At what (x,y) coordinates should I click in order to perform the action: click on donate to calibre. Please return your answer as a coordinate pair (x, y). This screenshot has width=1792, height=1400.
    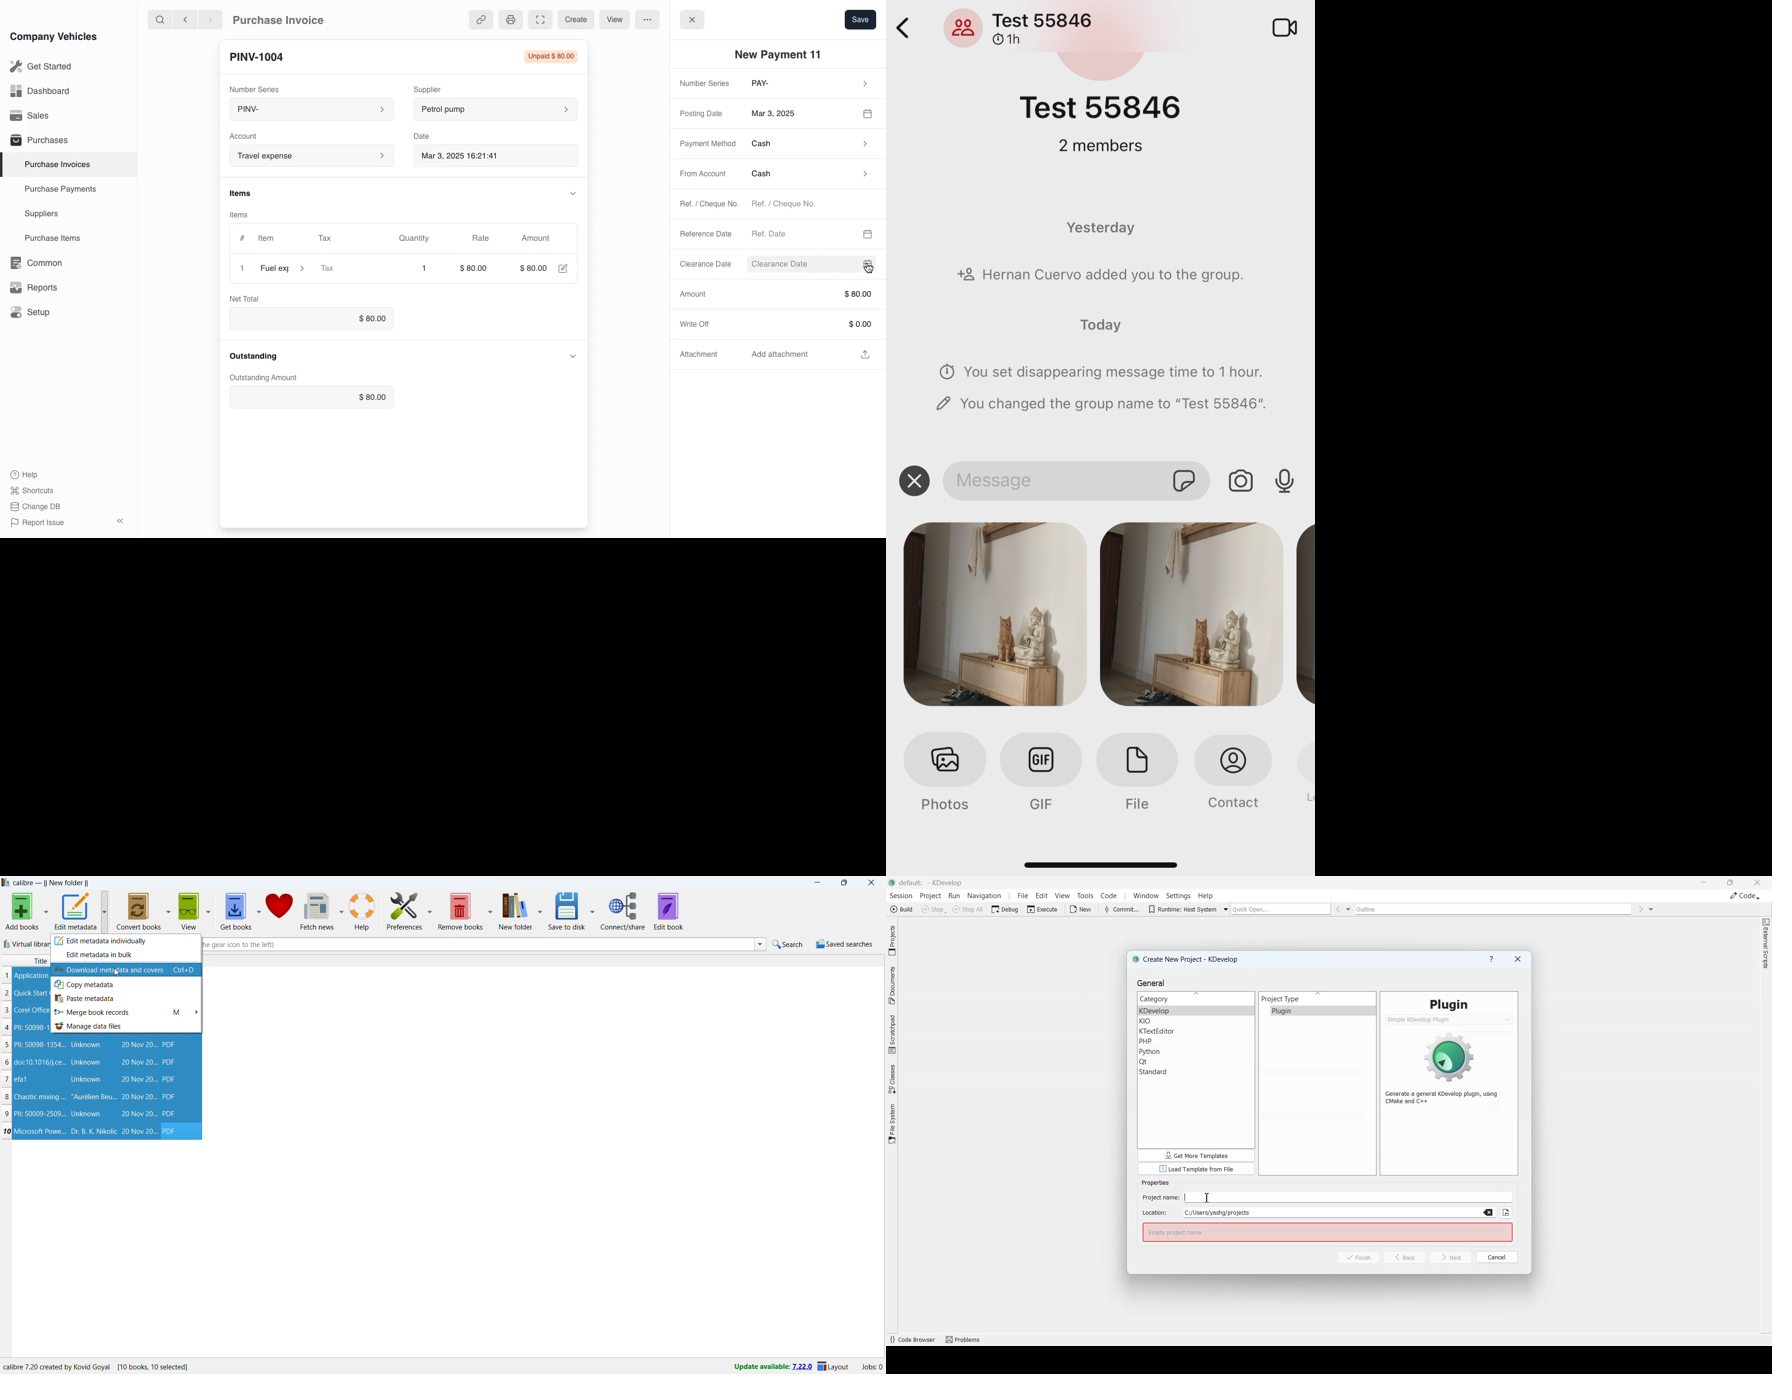
    Looking at the image, I should click on (279, 911).